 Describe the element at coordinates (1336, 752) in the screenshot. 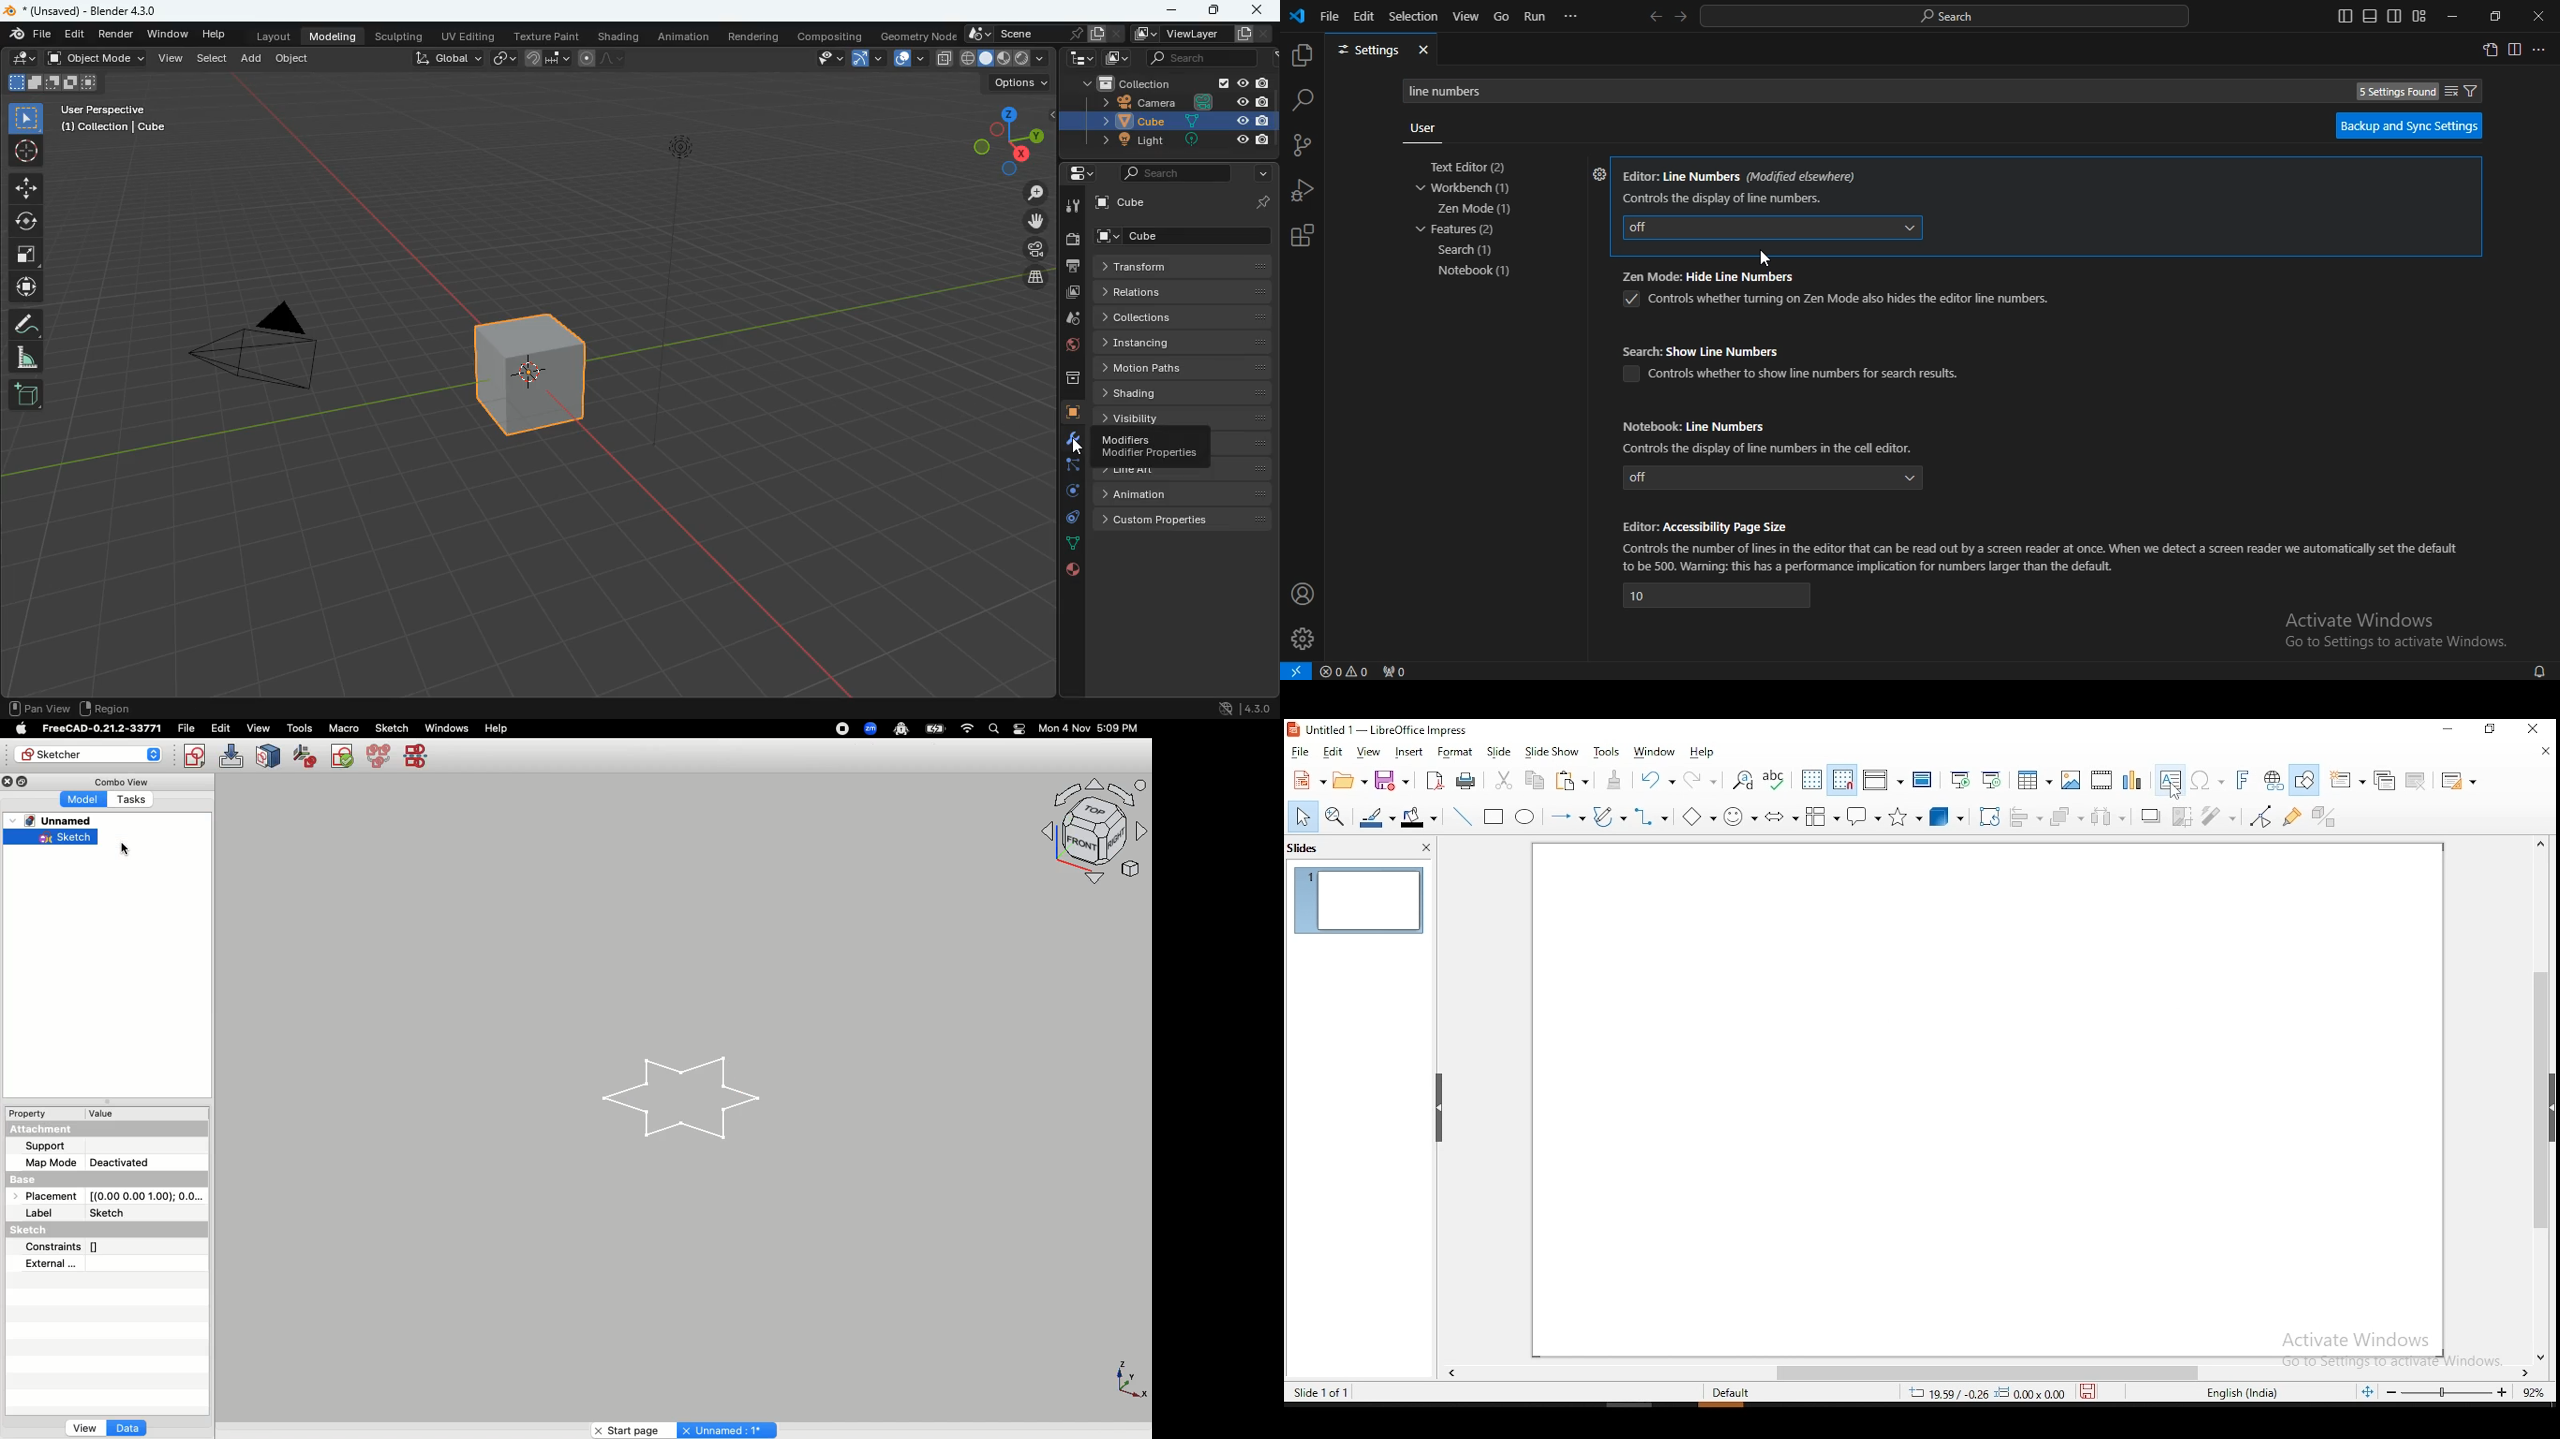

I see `edit` at that location.